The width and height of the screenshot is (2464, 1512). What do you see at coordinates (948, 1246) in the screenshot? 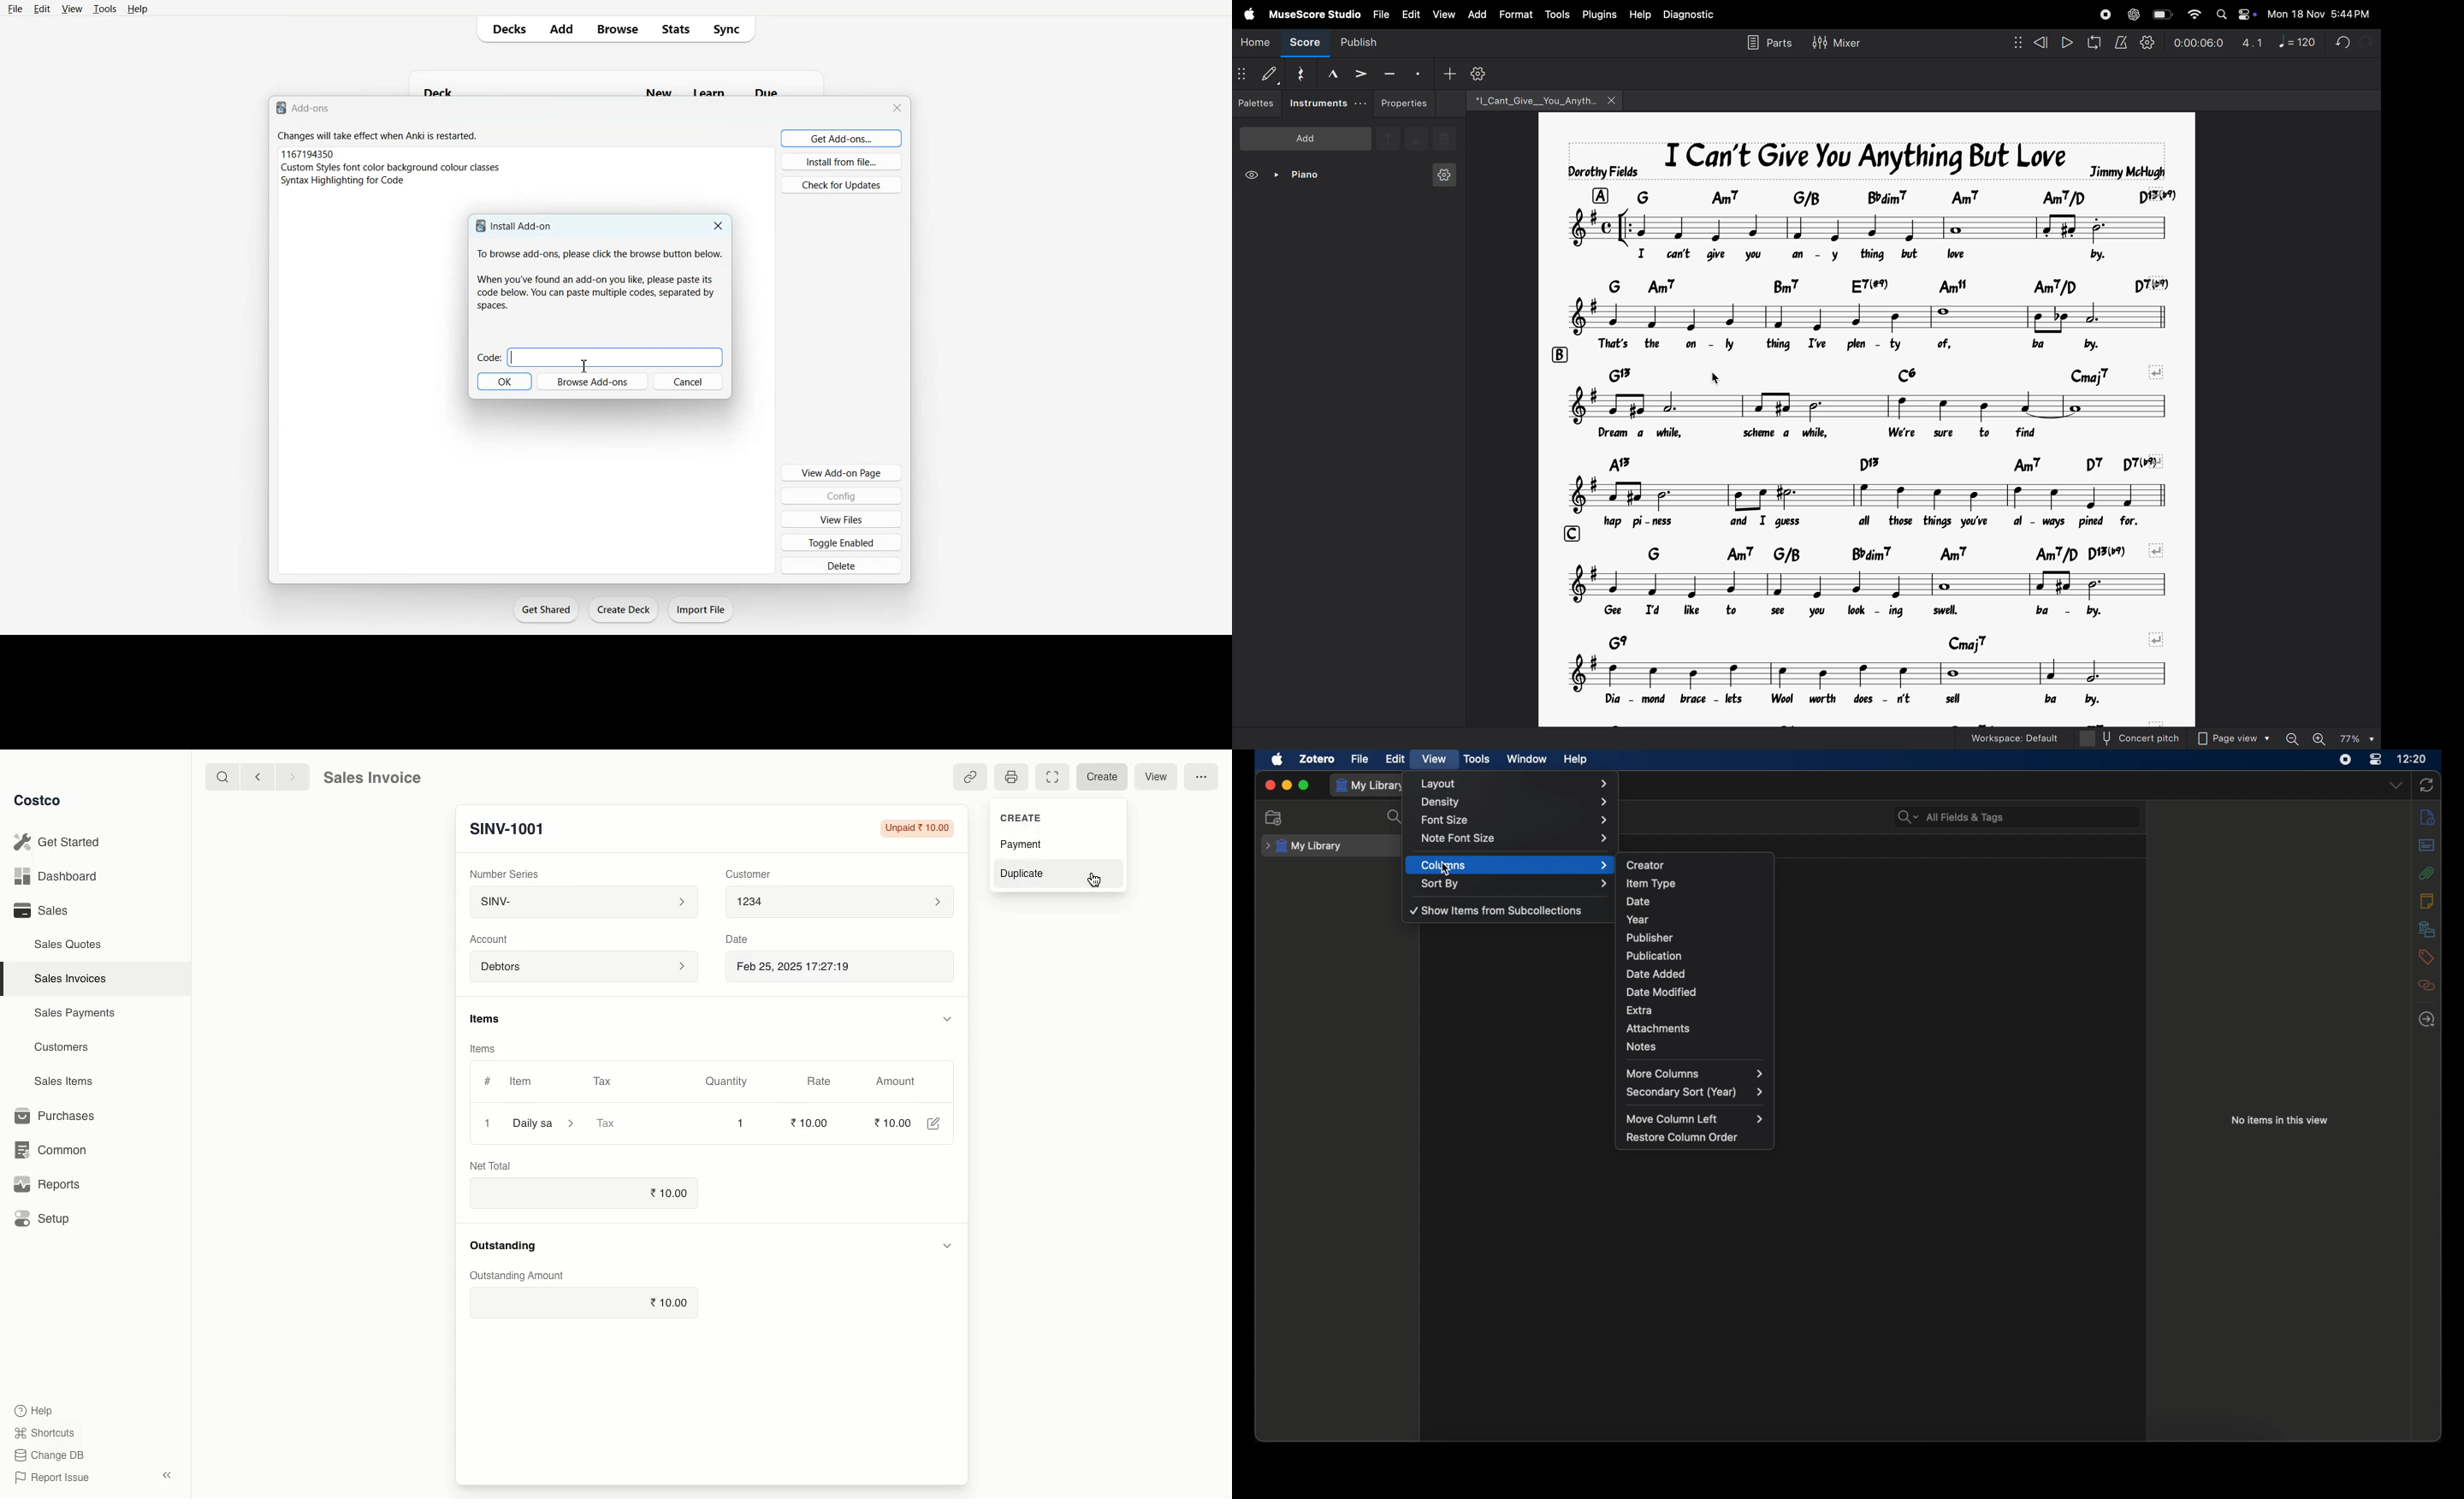
I see `Hide` at bounding box center [948, 1246].